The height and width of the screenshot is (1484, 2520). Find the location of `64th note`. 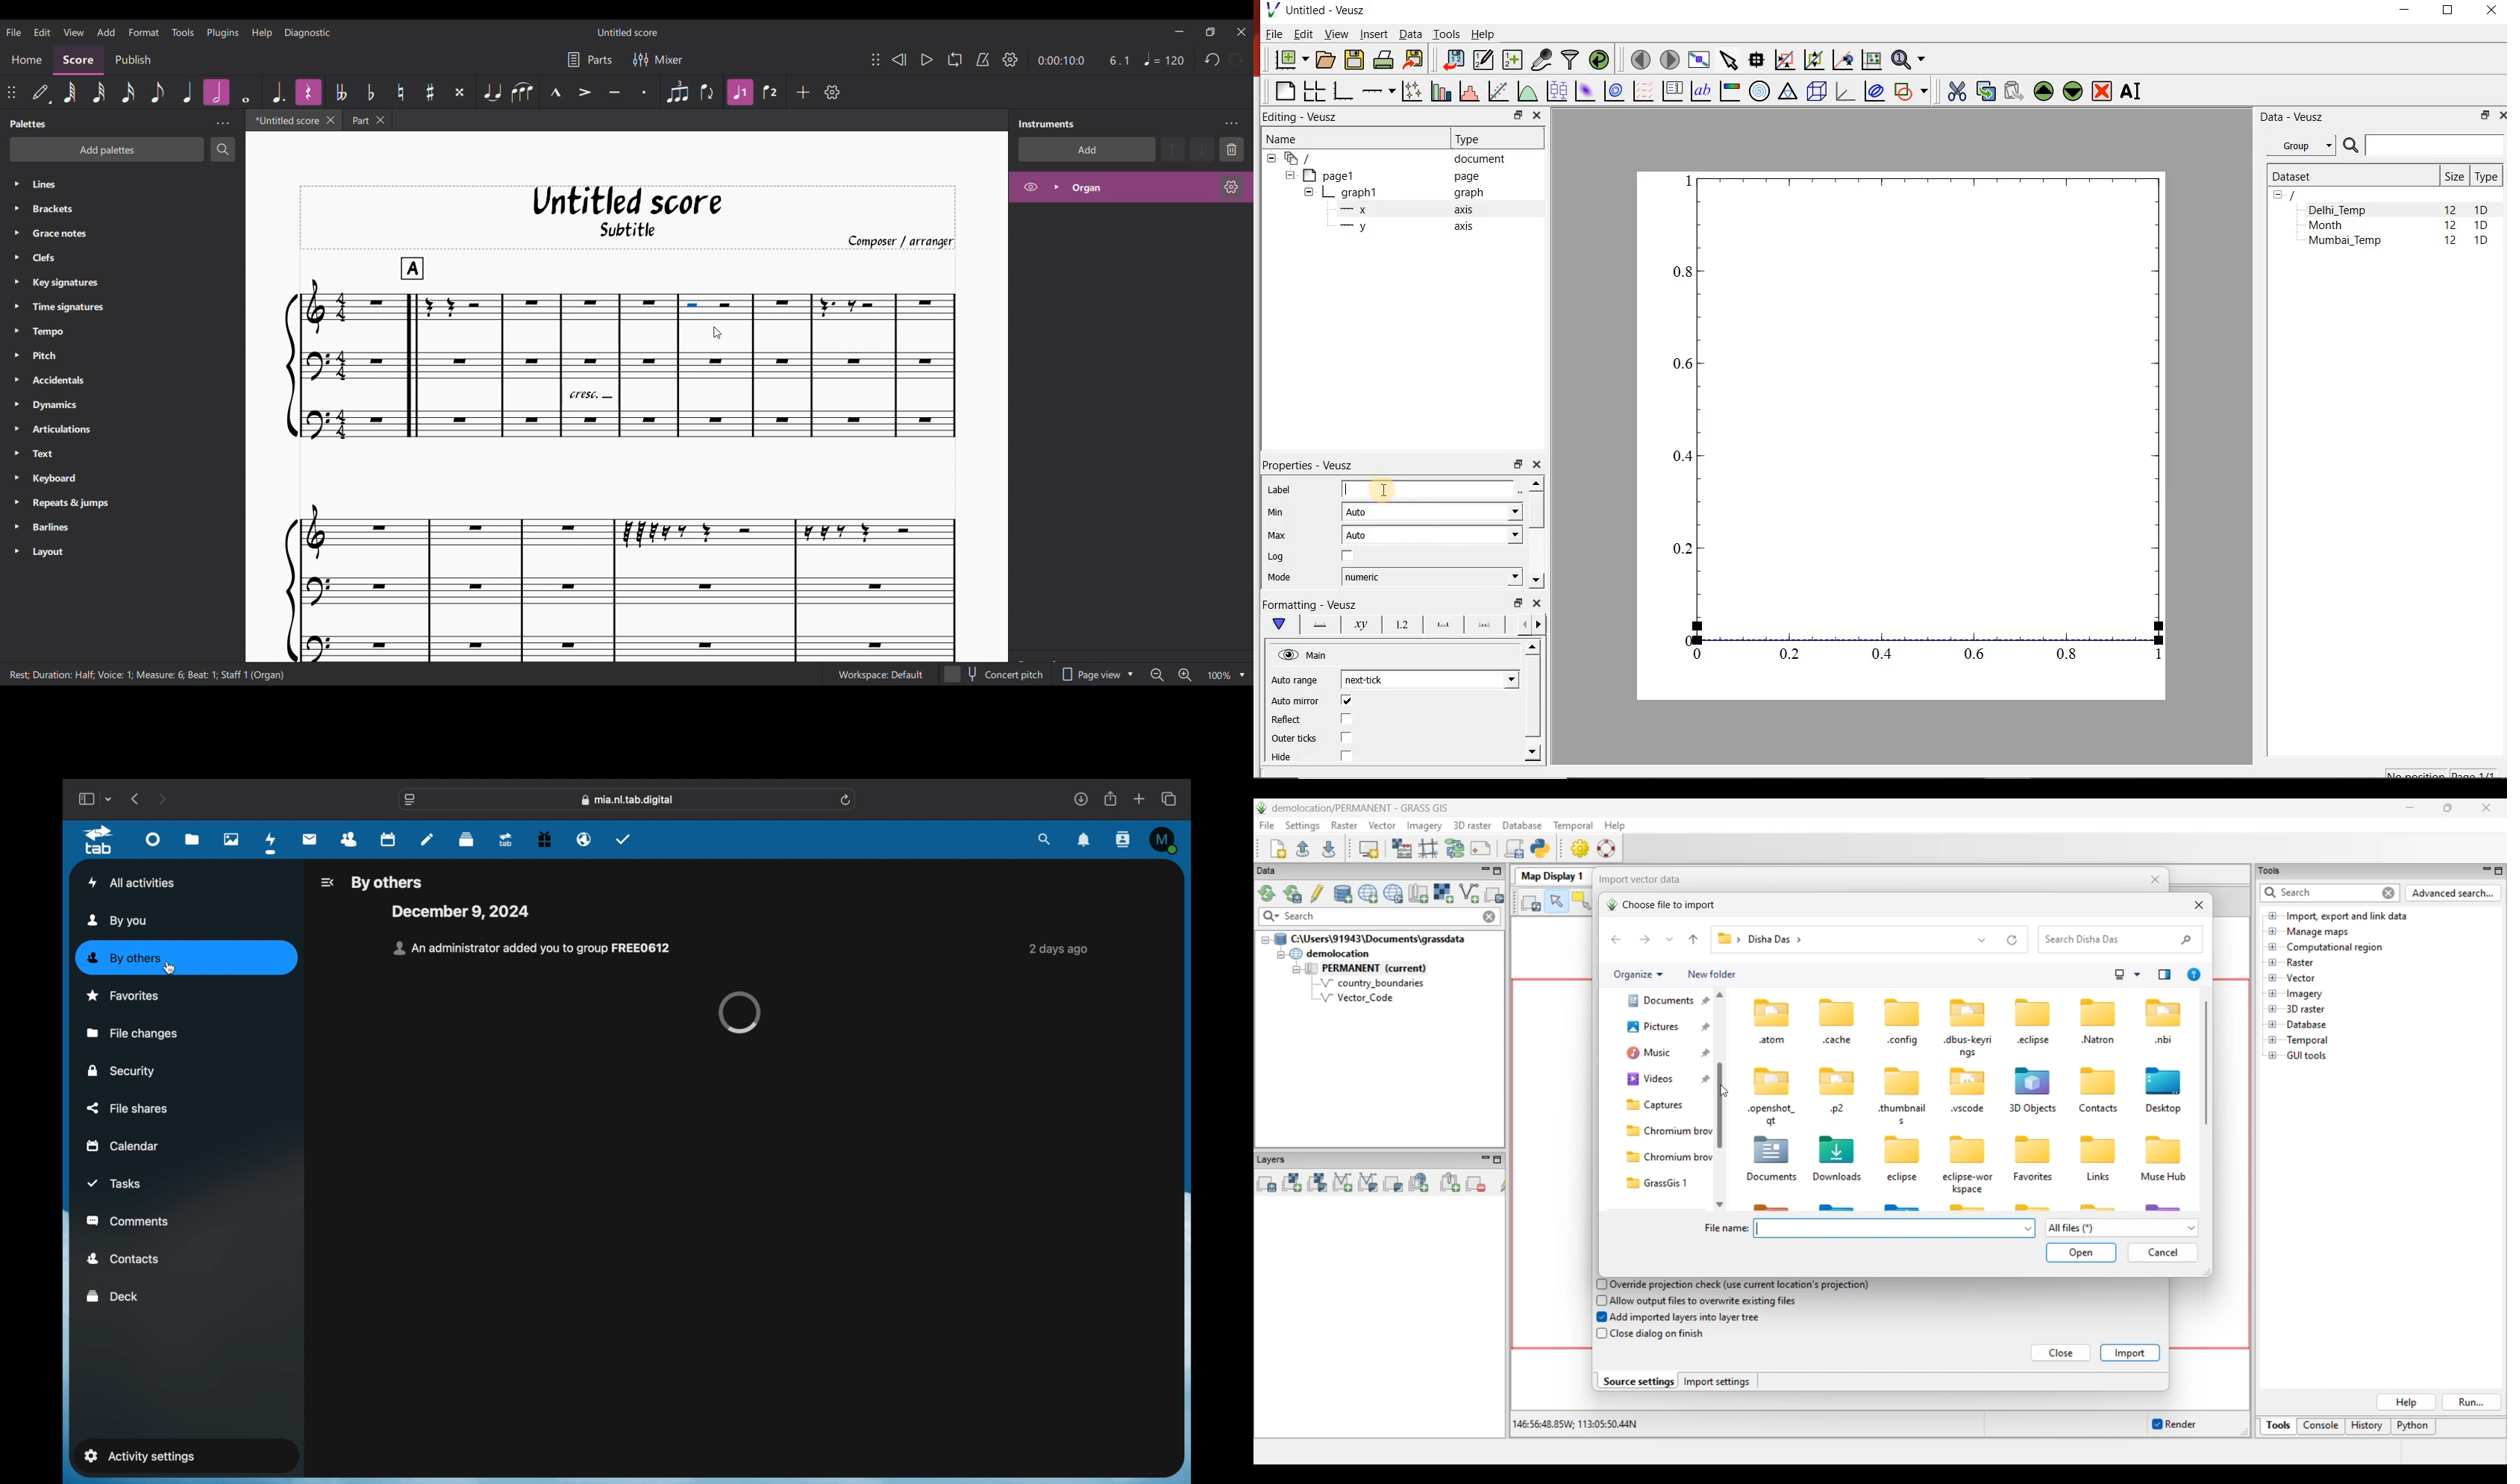

64th note is located at coordinates (69, 93).